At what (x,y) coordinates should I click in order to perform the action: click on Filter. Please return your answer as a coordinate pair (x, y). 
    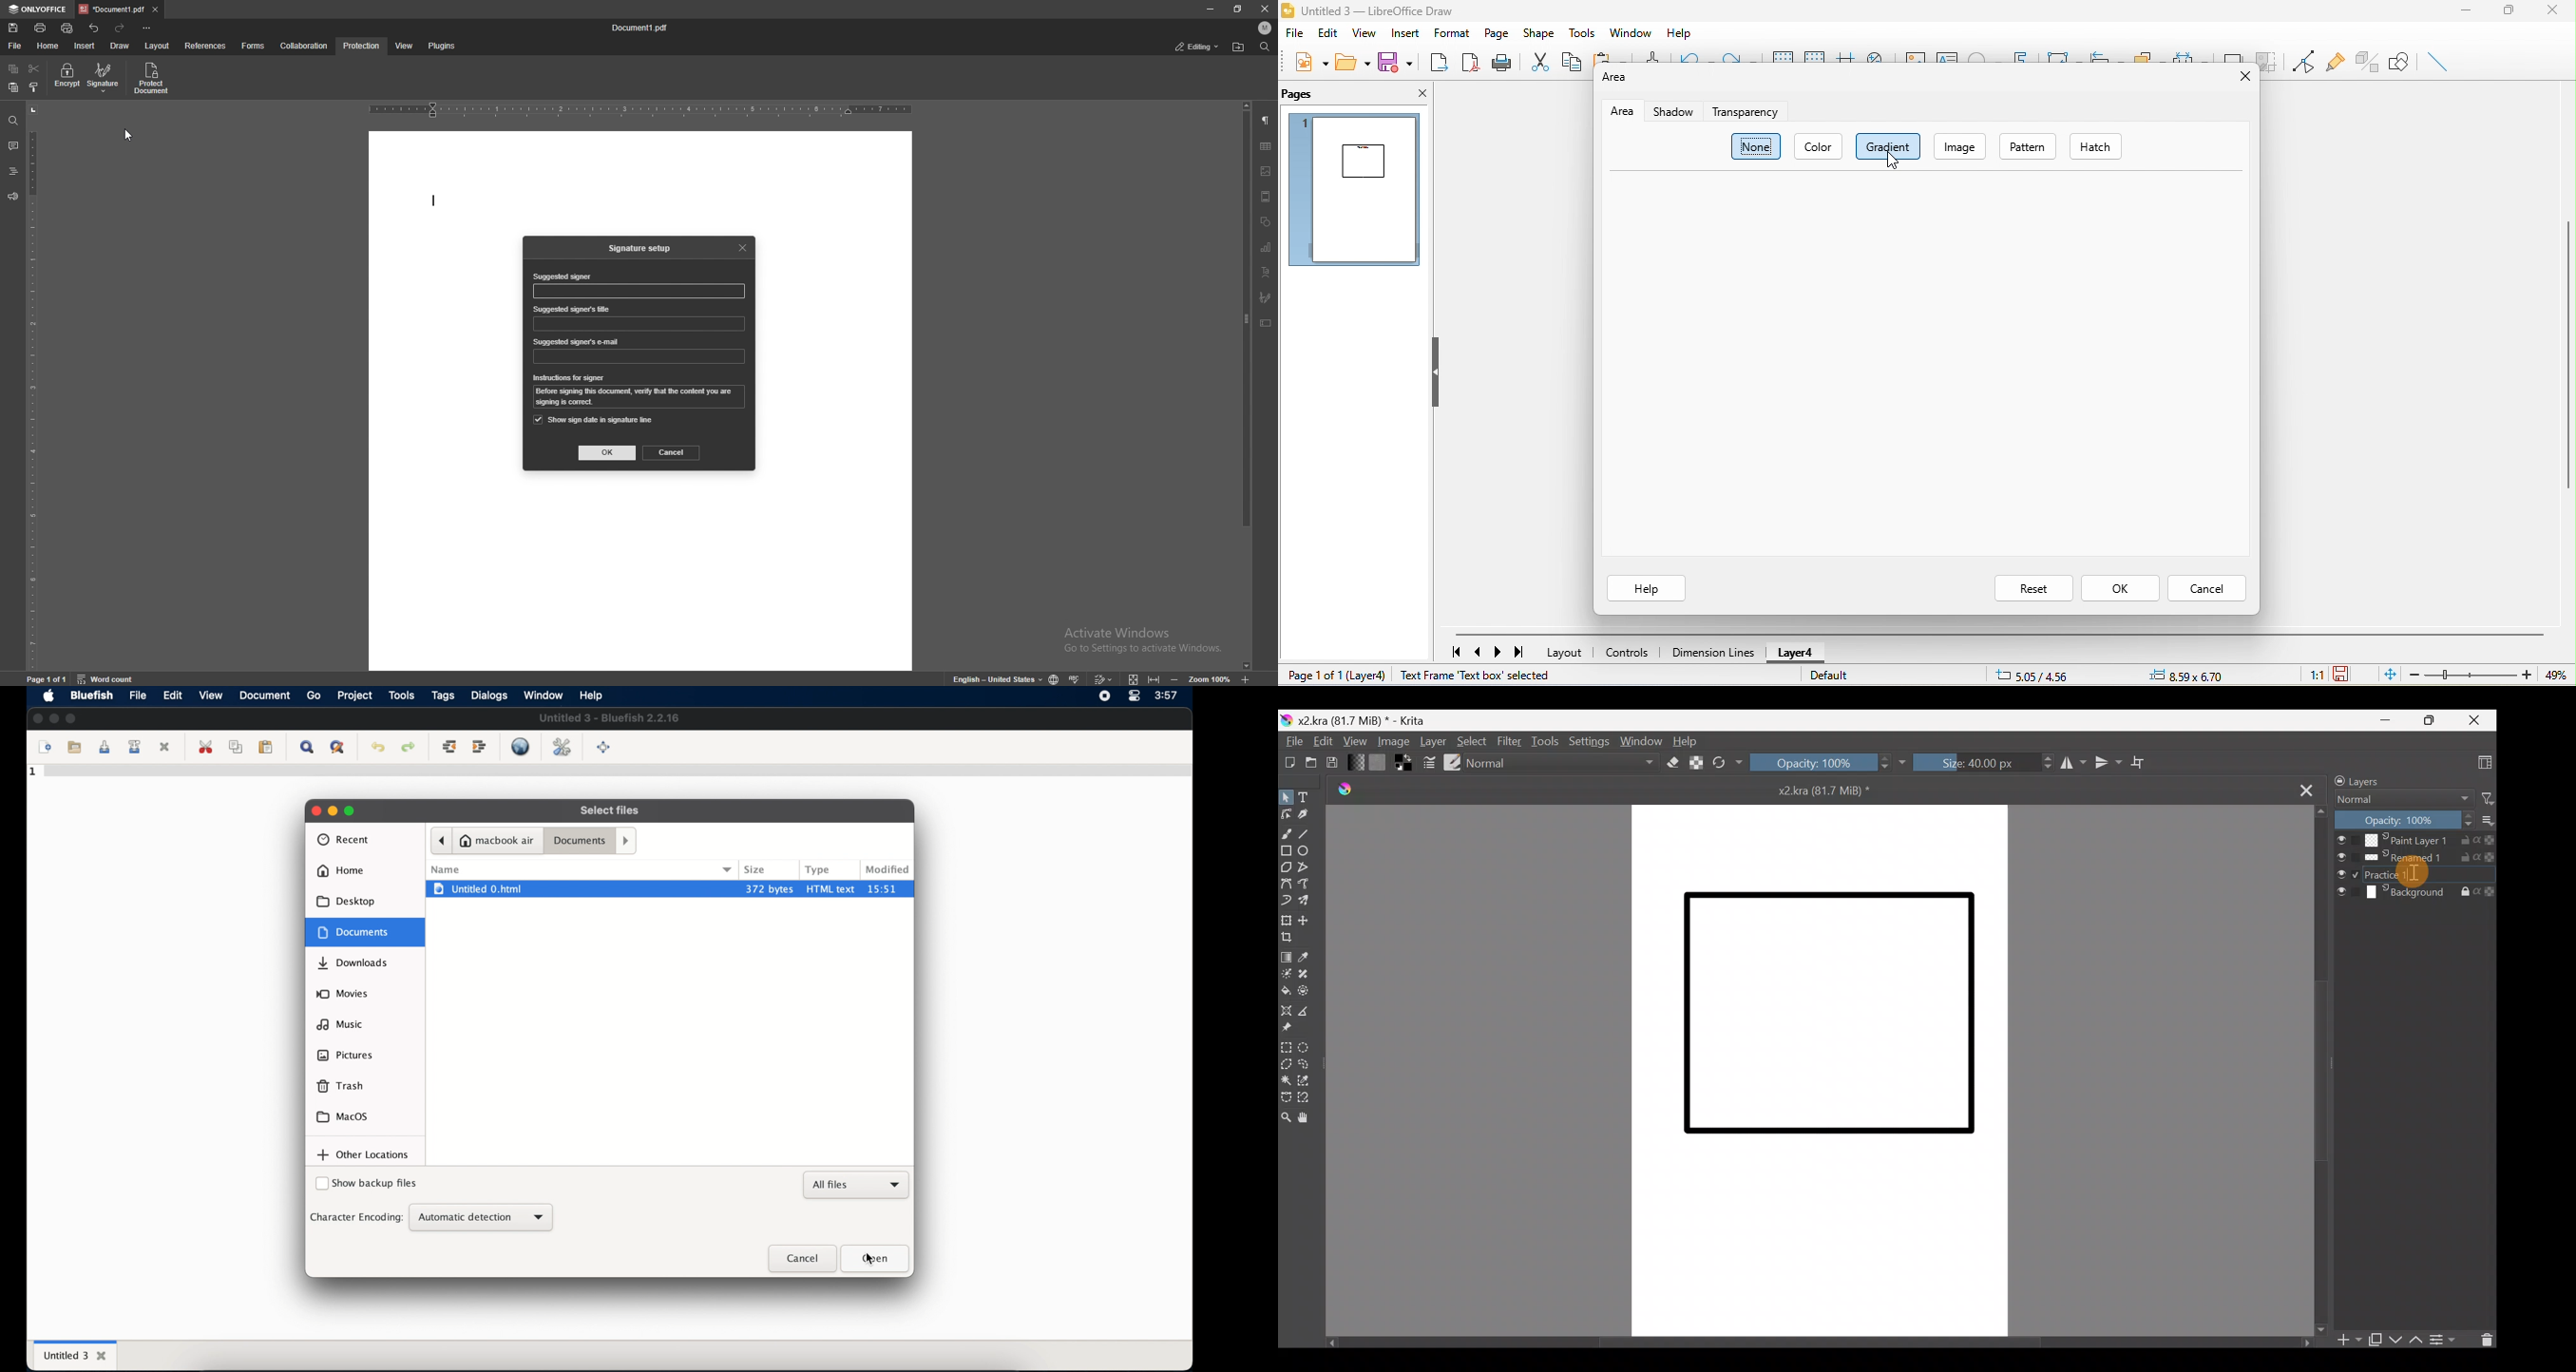
    Looking at the image, I should click on (2487, 799).